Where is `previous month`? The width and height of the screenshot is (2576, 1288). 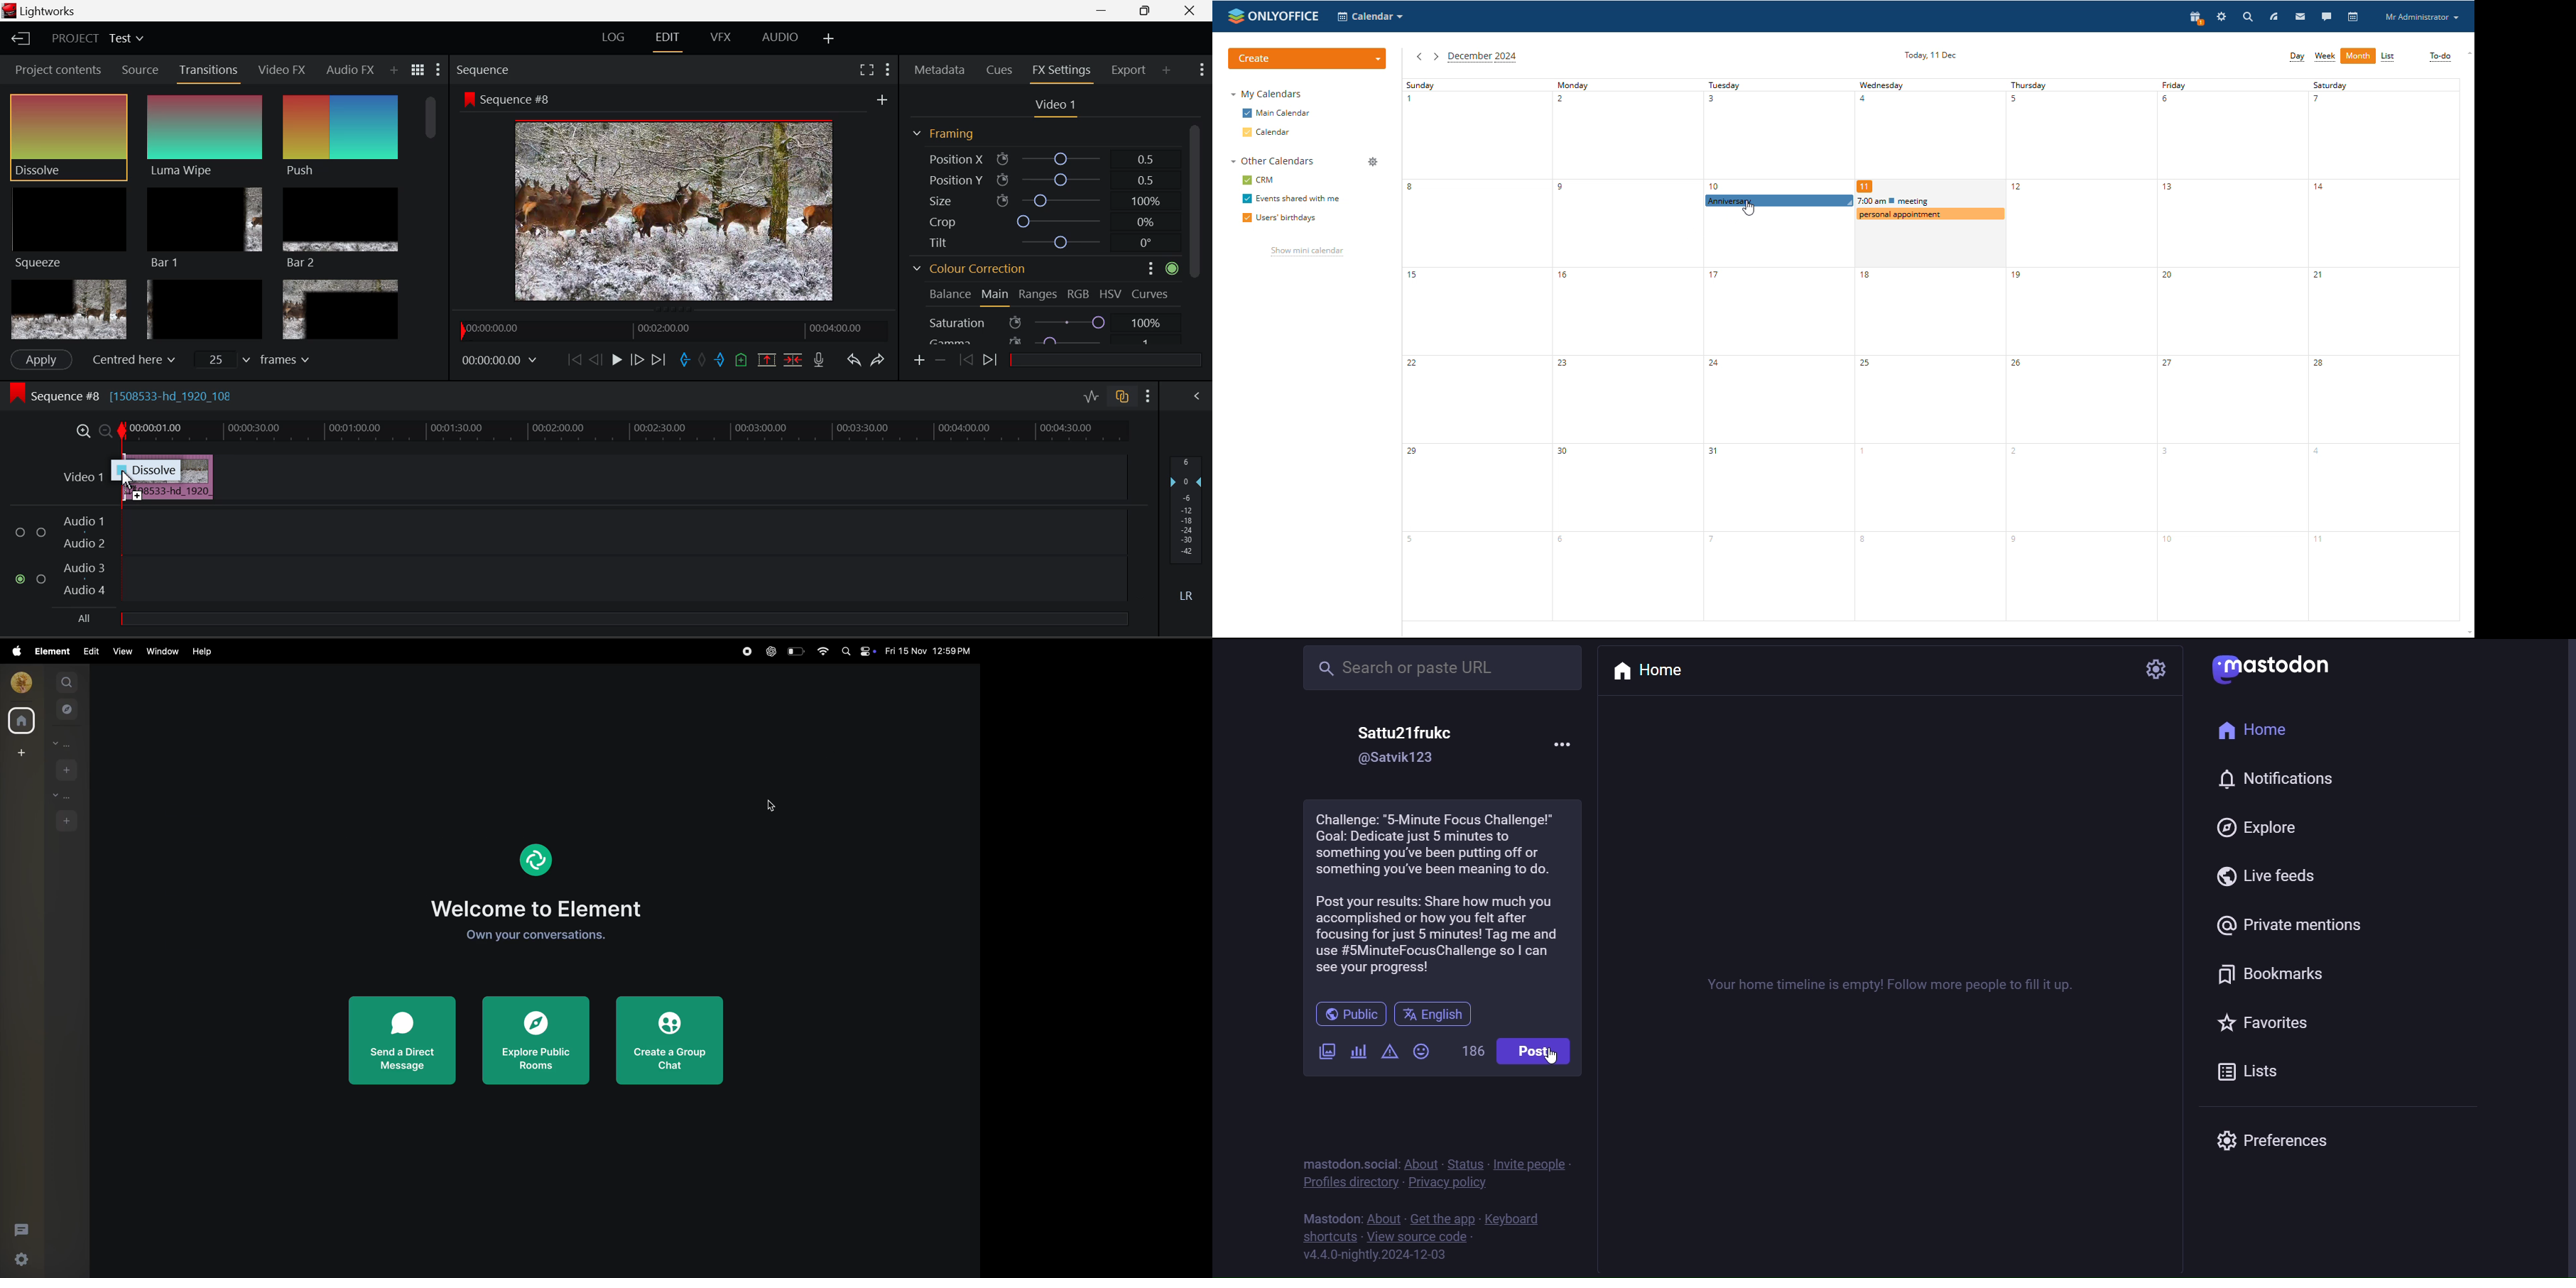
previous month is located at coordinates (1420, 58).